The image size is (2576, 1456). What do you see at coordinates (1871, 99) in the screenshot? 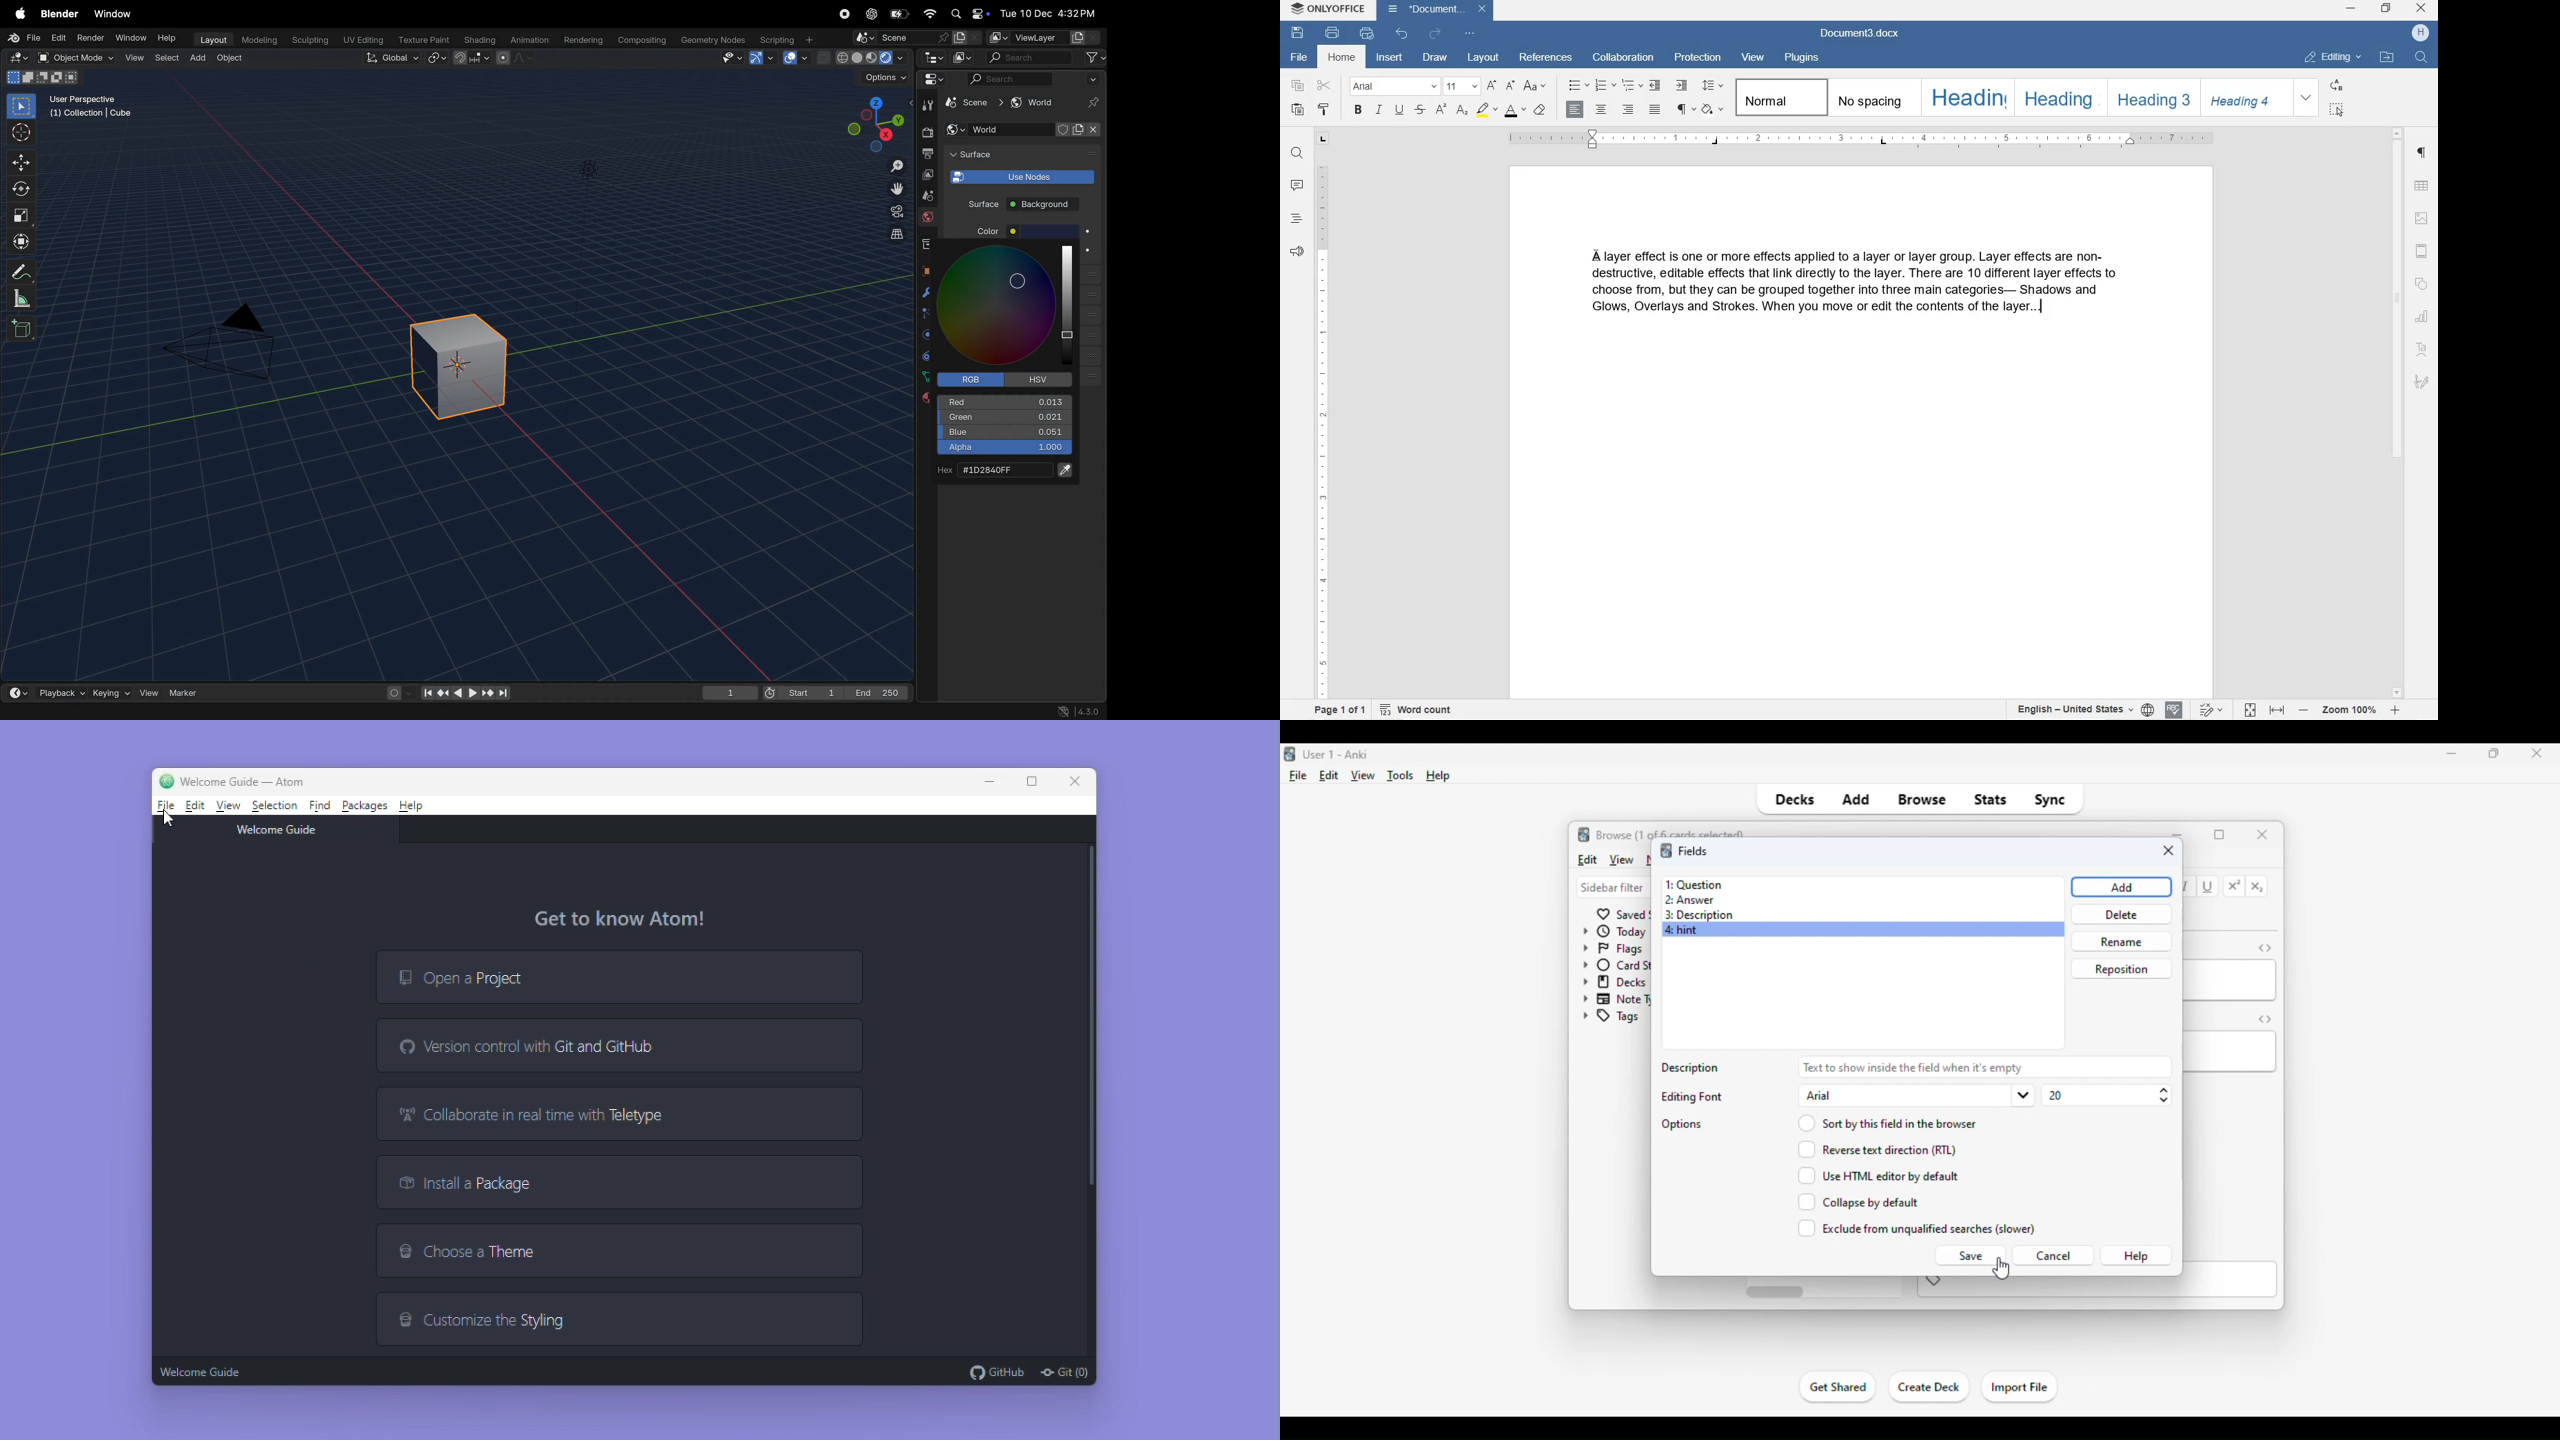
I see `NO SPACING` at bounding box center [1871, 99].